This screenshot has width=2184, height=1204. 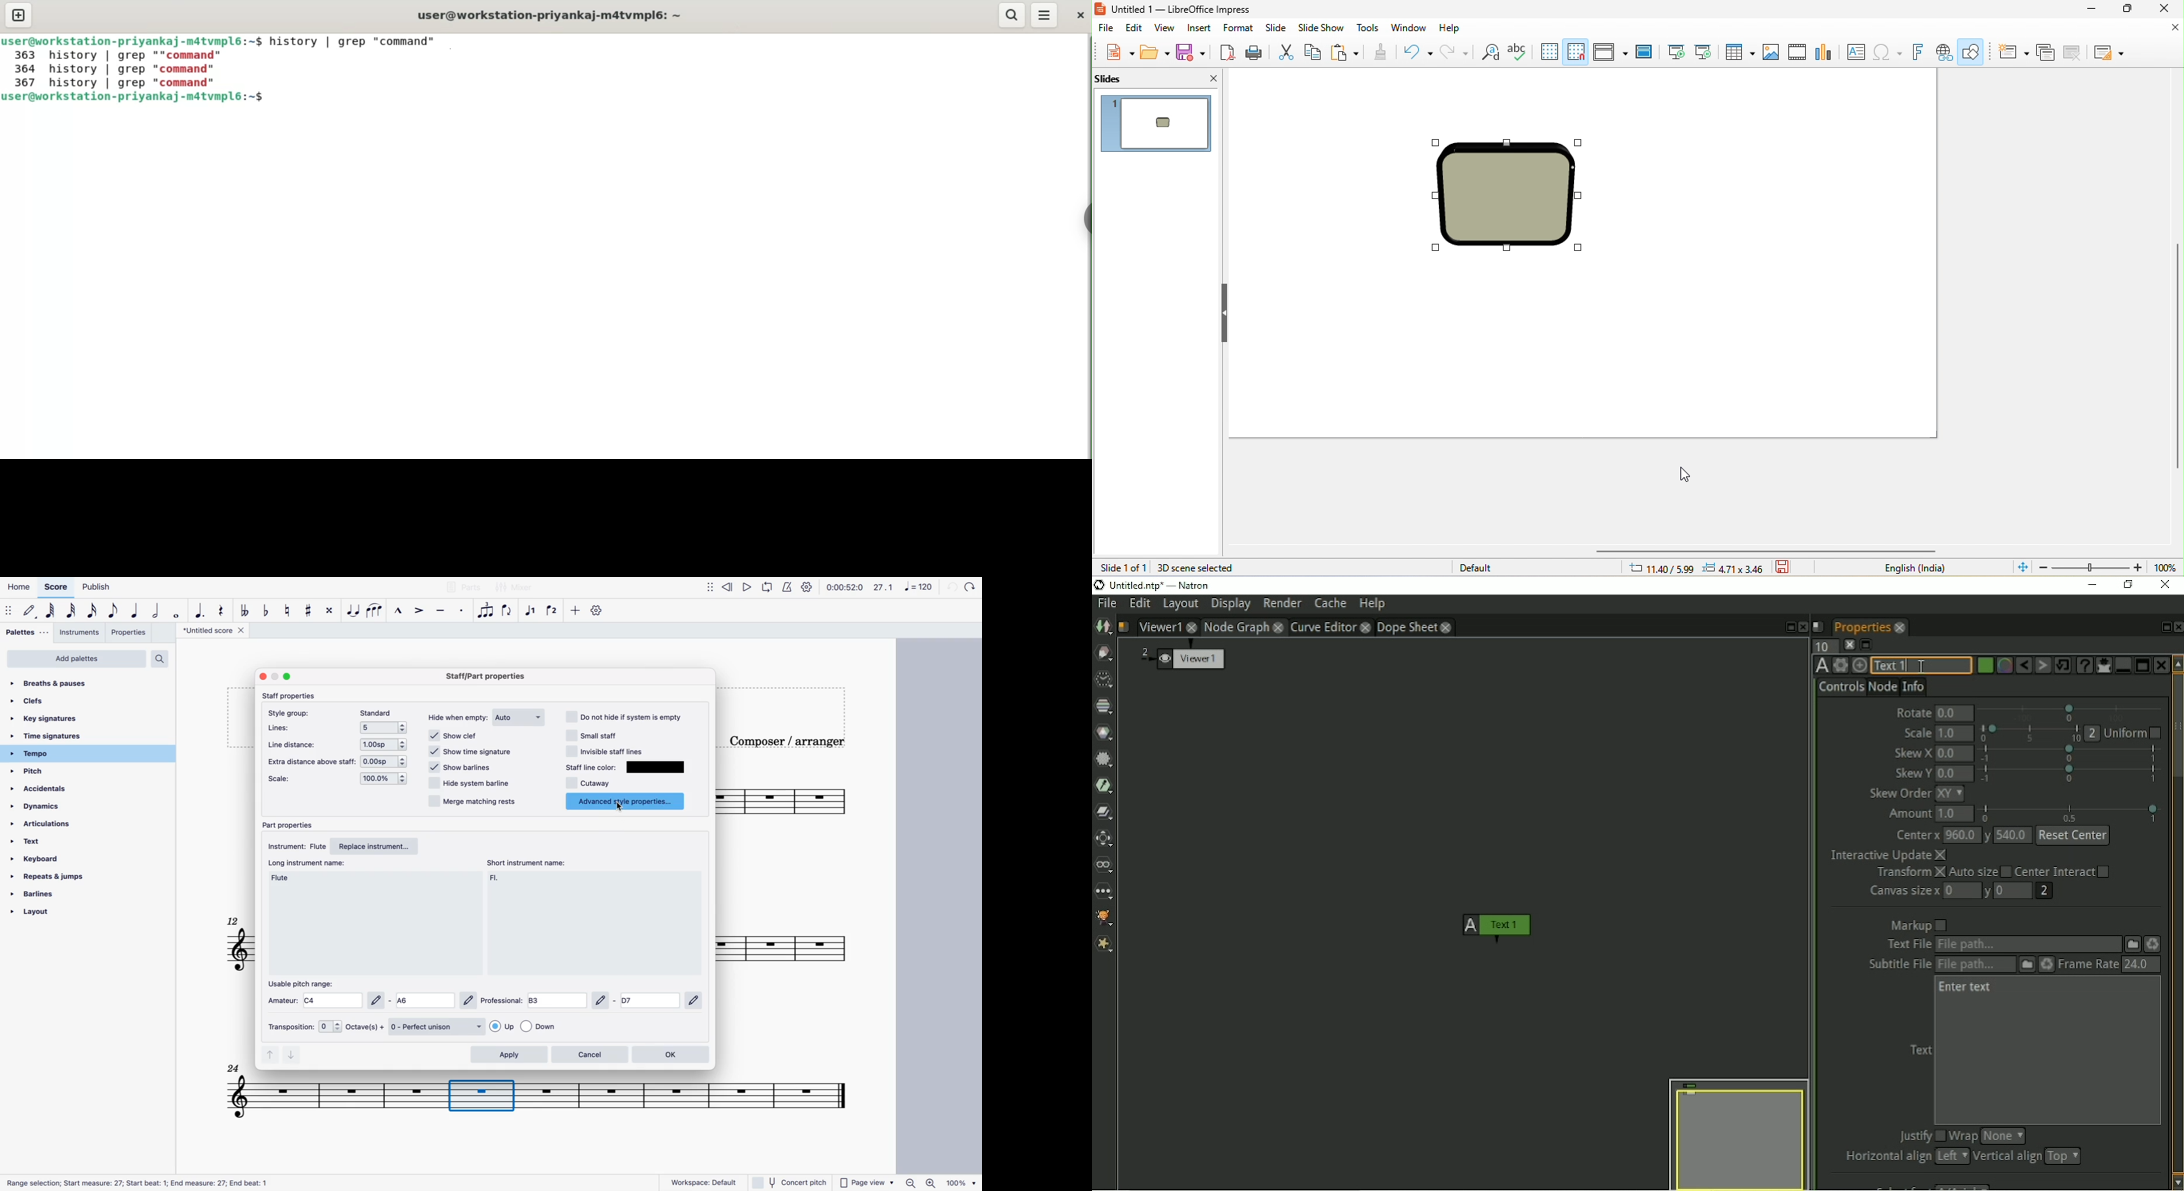 I want to click on metronome, so click(x=790, y=586).